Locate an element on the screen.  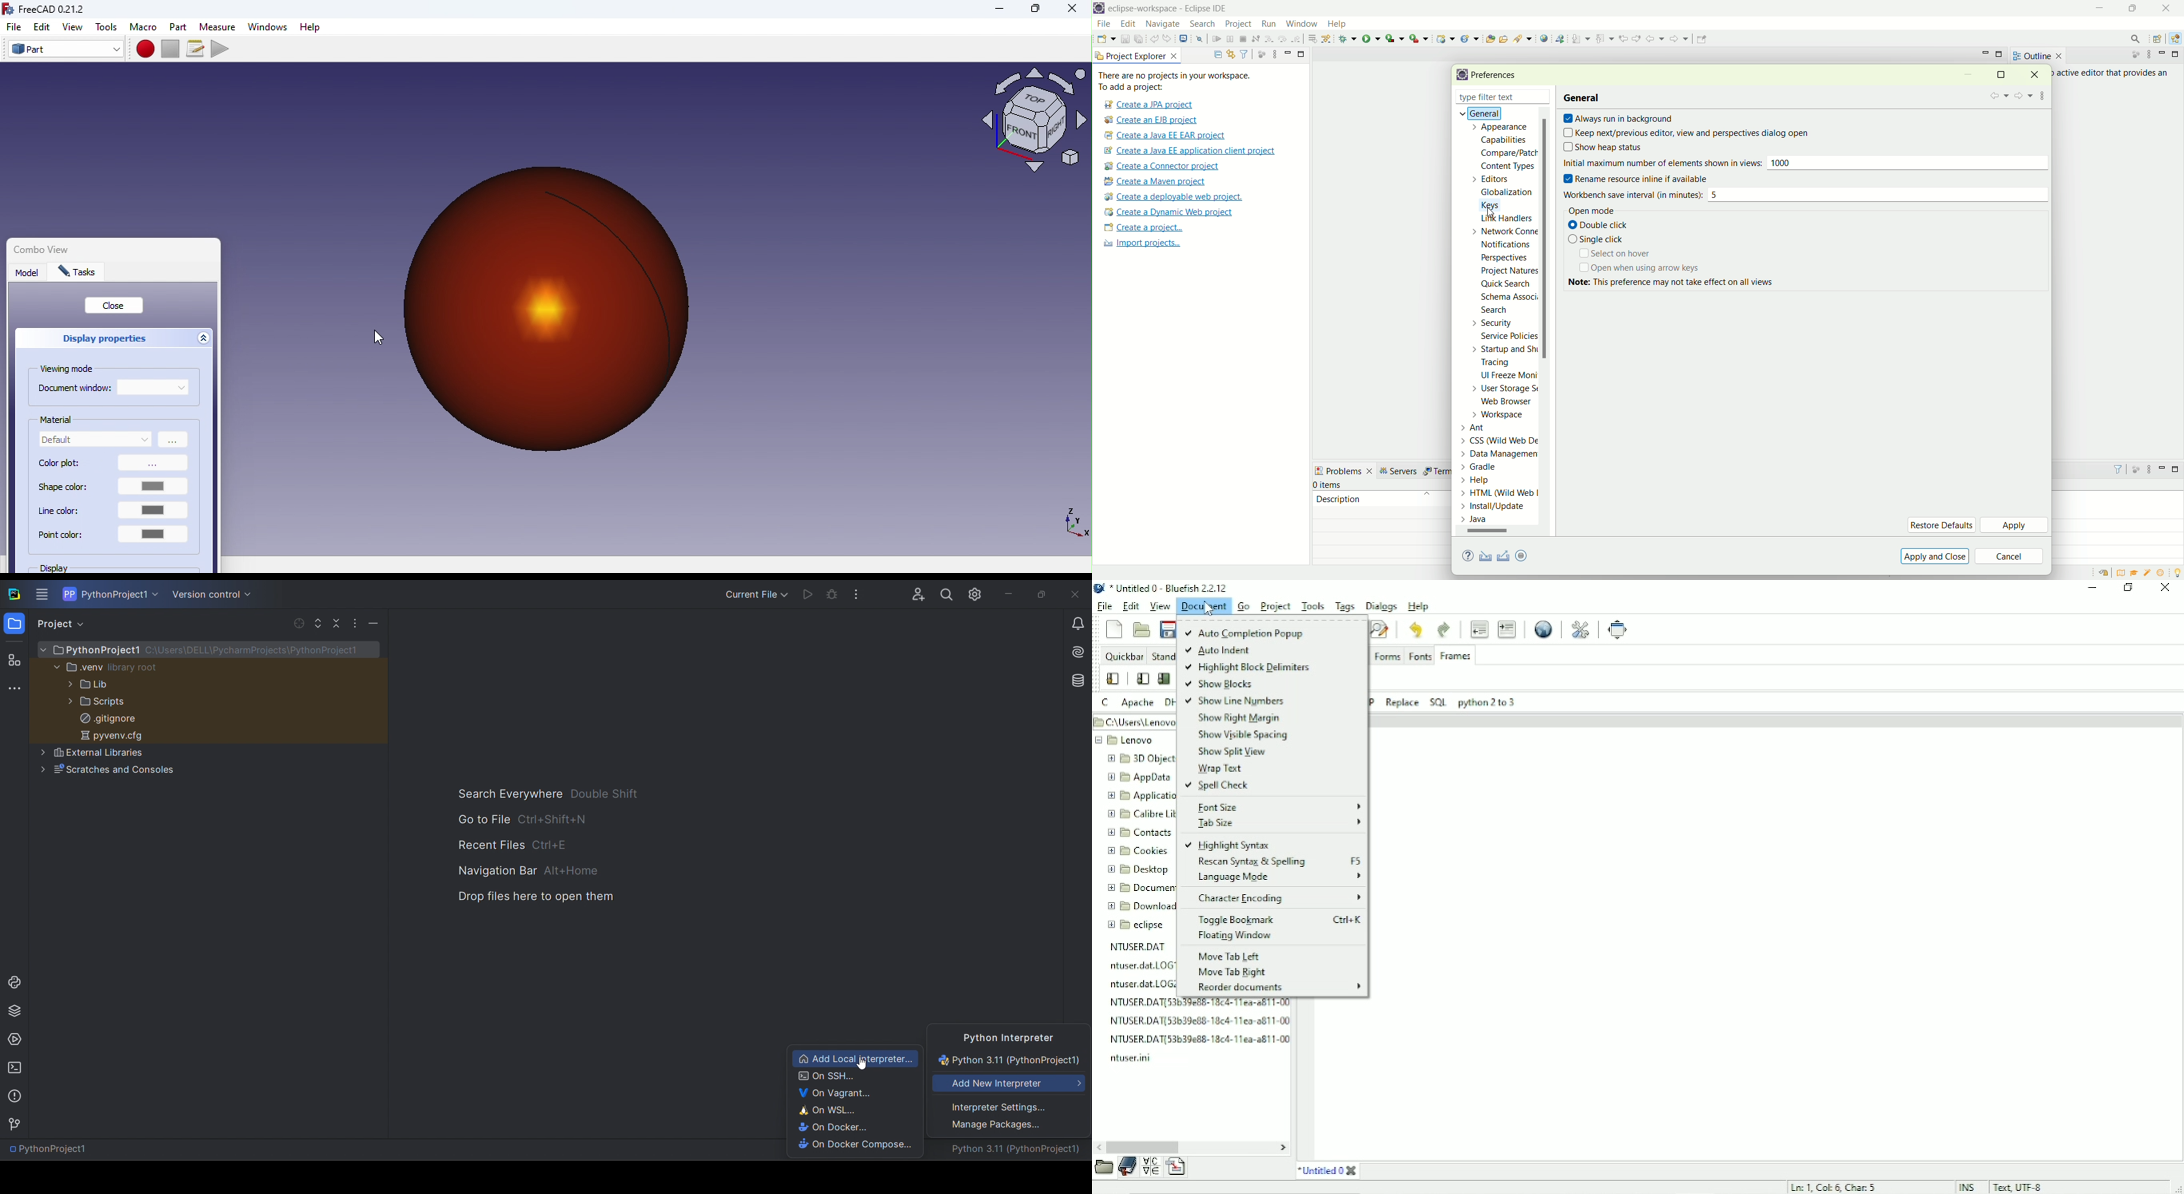
Move tab right is located at coordinates (1233, 973).